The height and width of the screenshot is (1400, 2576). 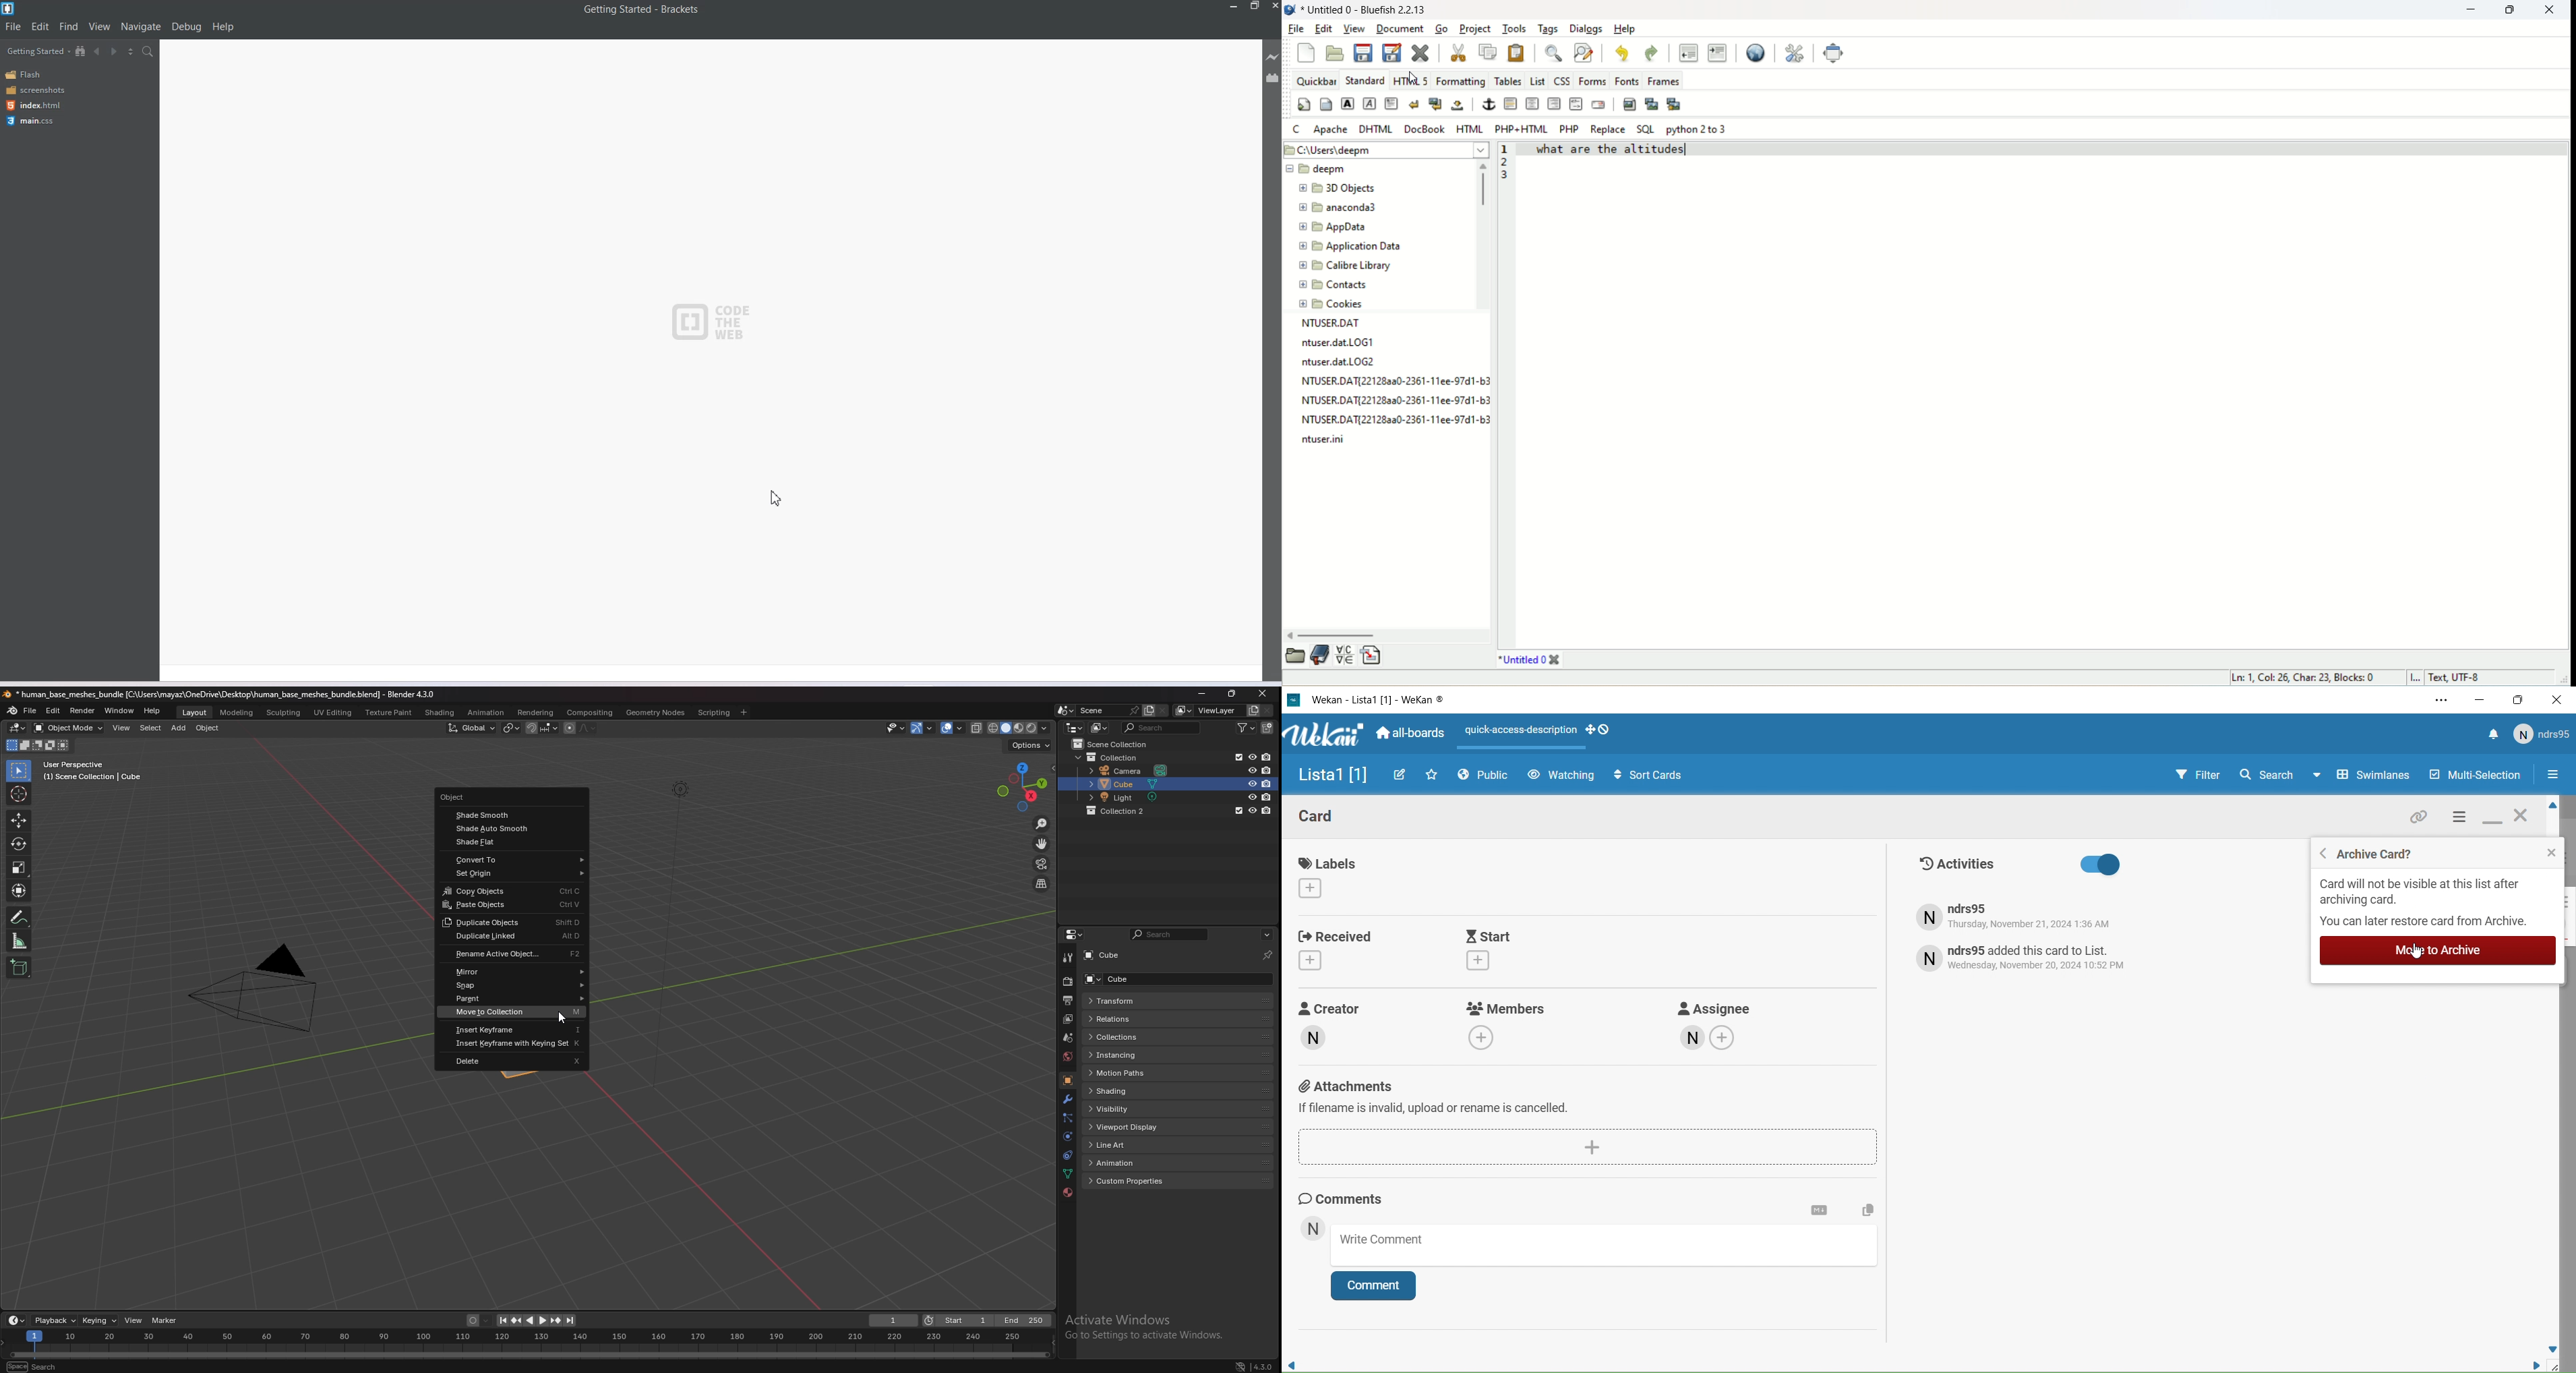 I want to click on HTML comment, so click(x=1576, y=105).